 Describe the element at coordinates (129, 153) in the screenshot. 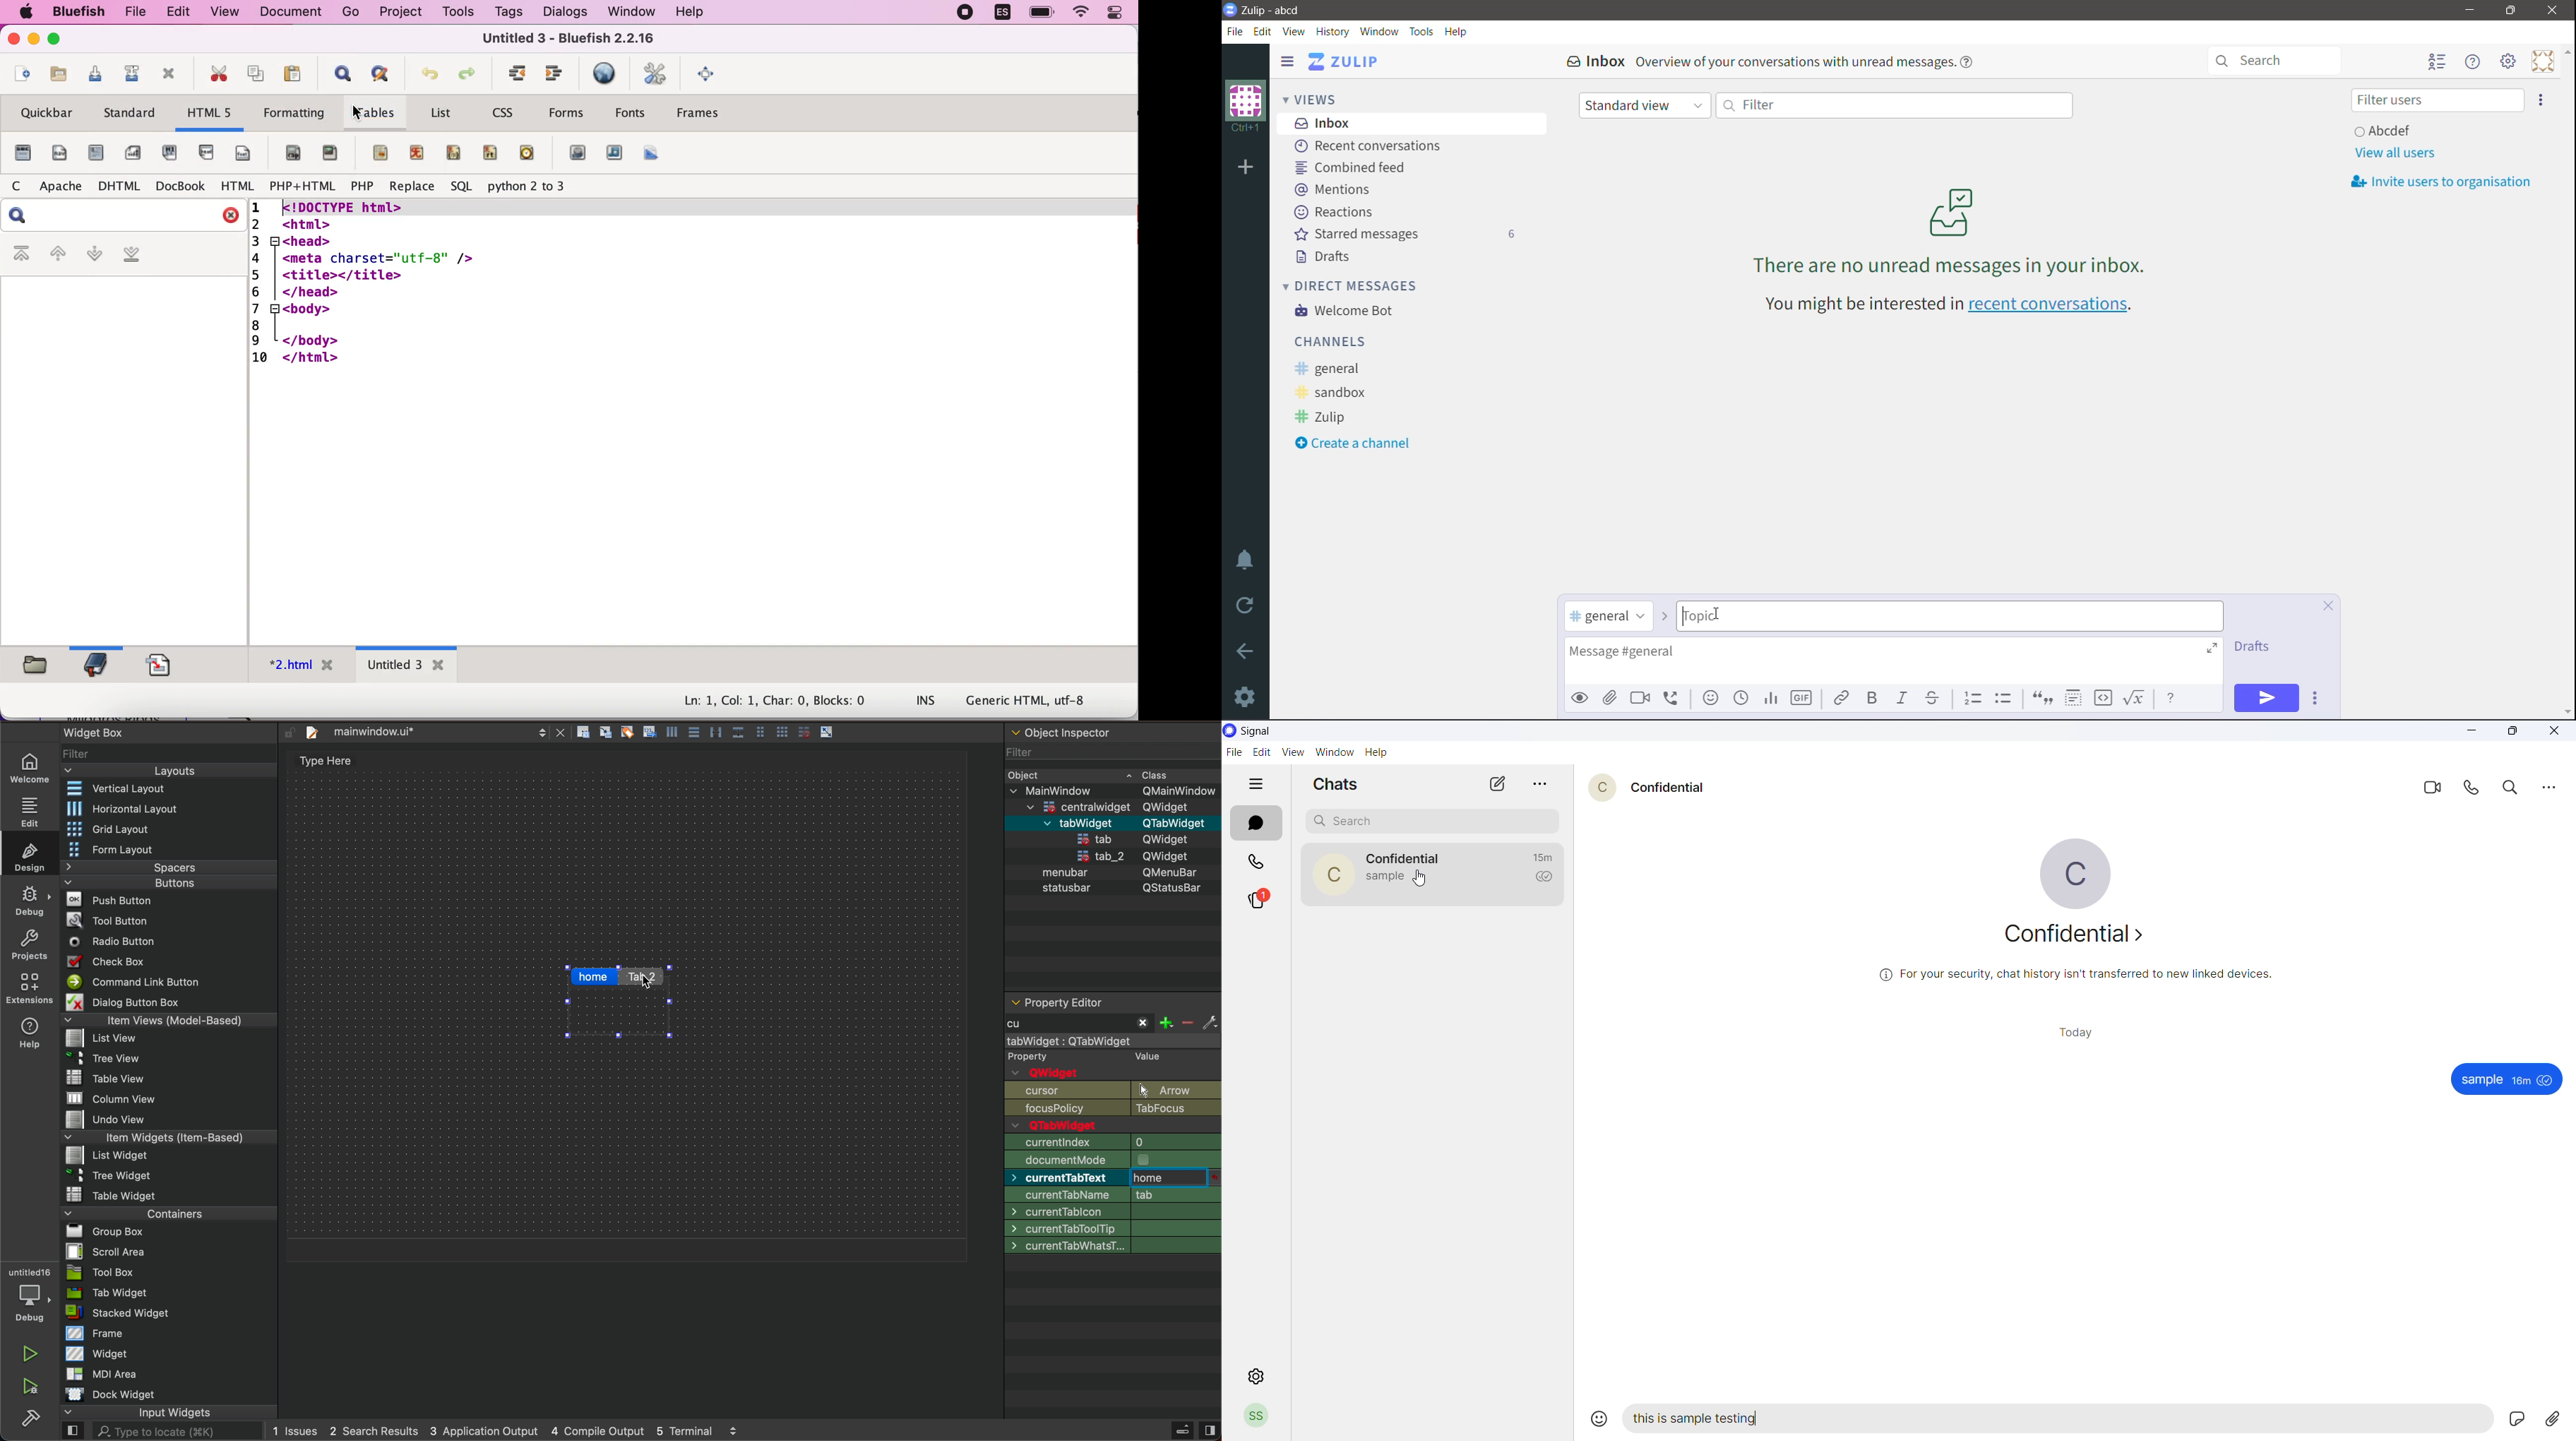

I see `aside` at that location.